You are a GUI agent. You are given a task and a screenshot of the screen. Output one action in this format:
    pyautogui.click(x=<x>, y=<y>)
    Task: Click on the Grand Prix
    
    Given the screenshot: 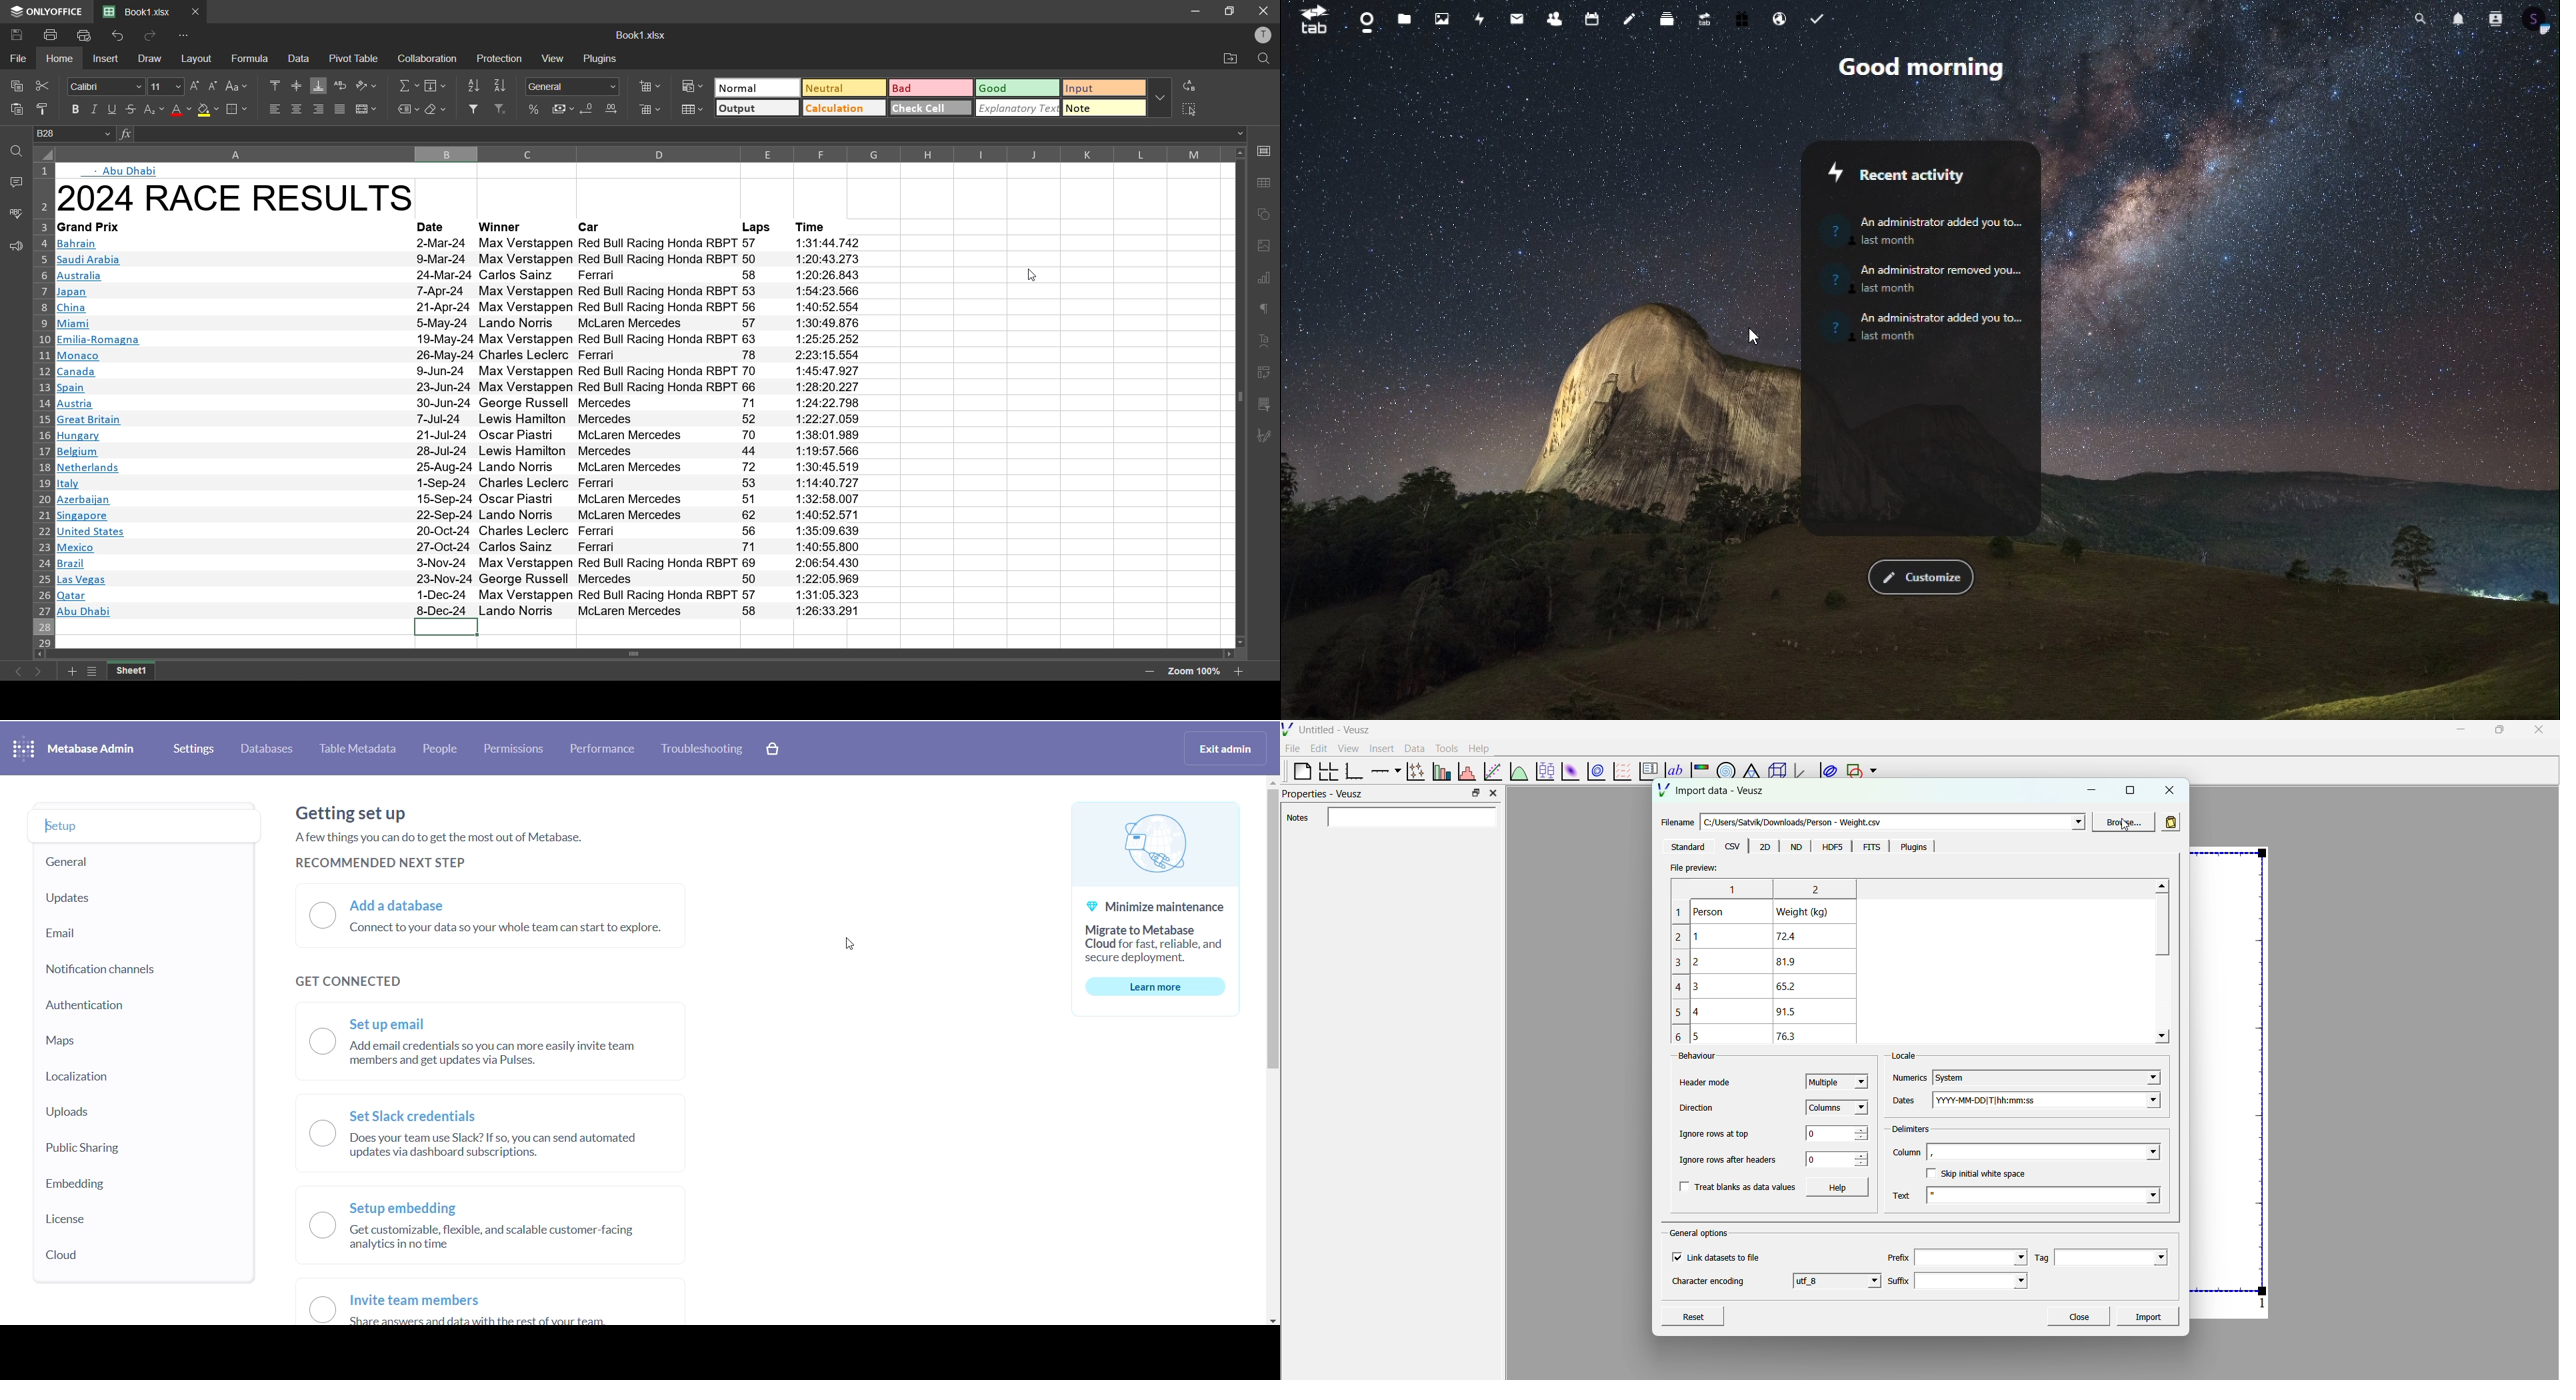 What is the action you would take?
    pyautogui.click(x=92, y=226)
    